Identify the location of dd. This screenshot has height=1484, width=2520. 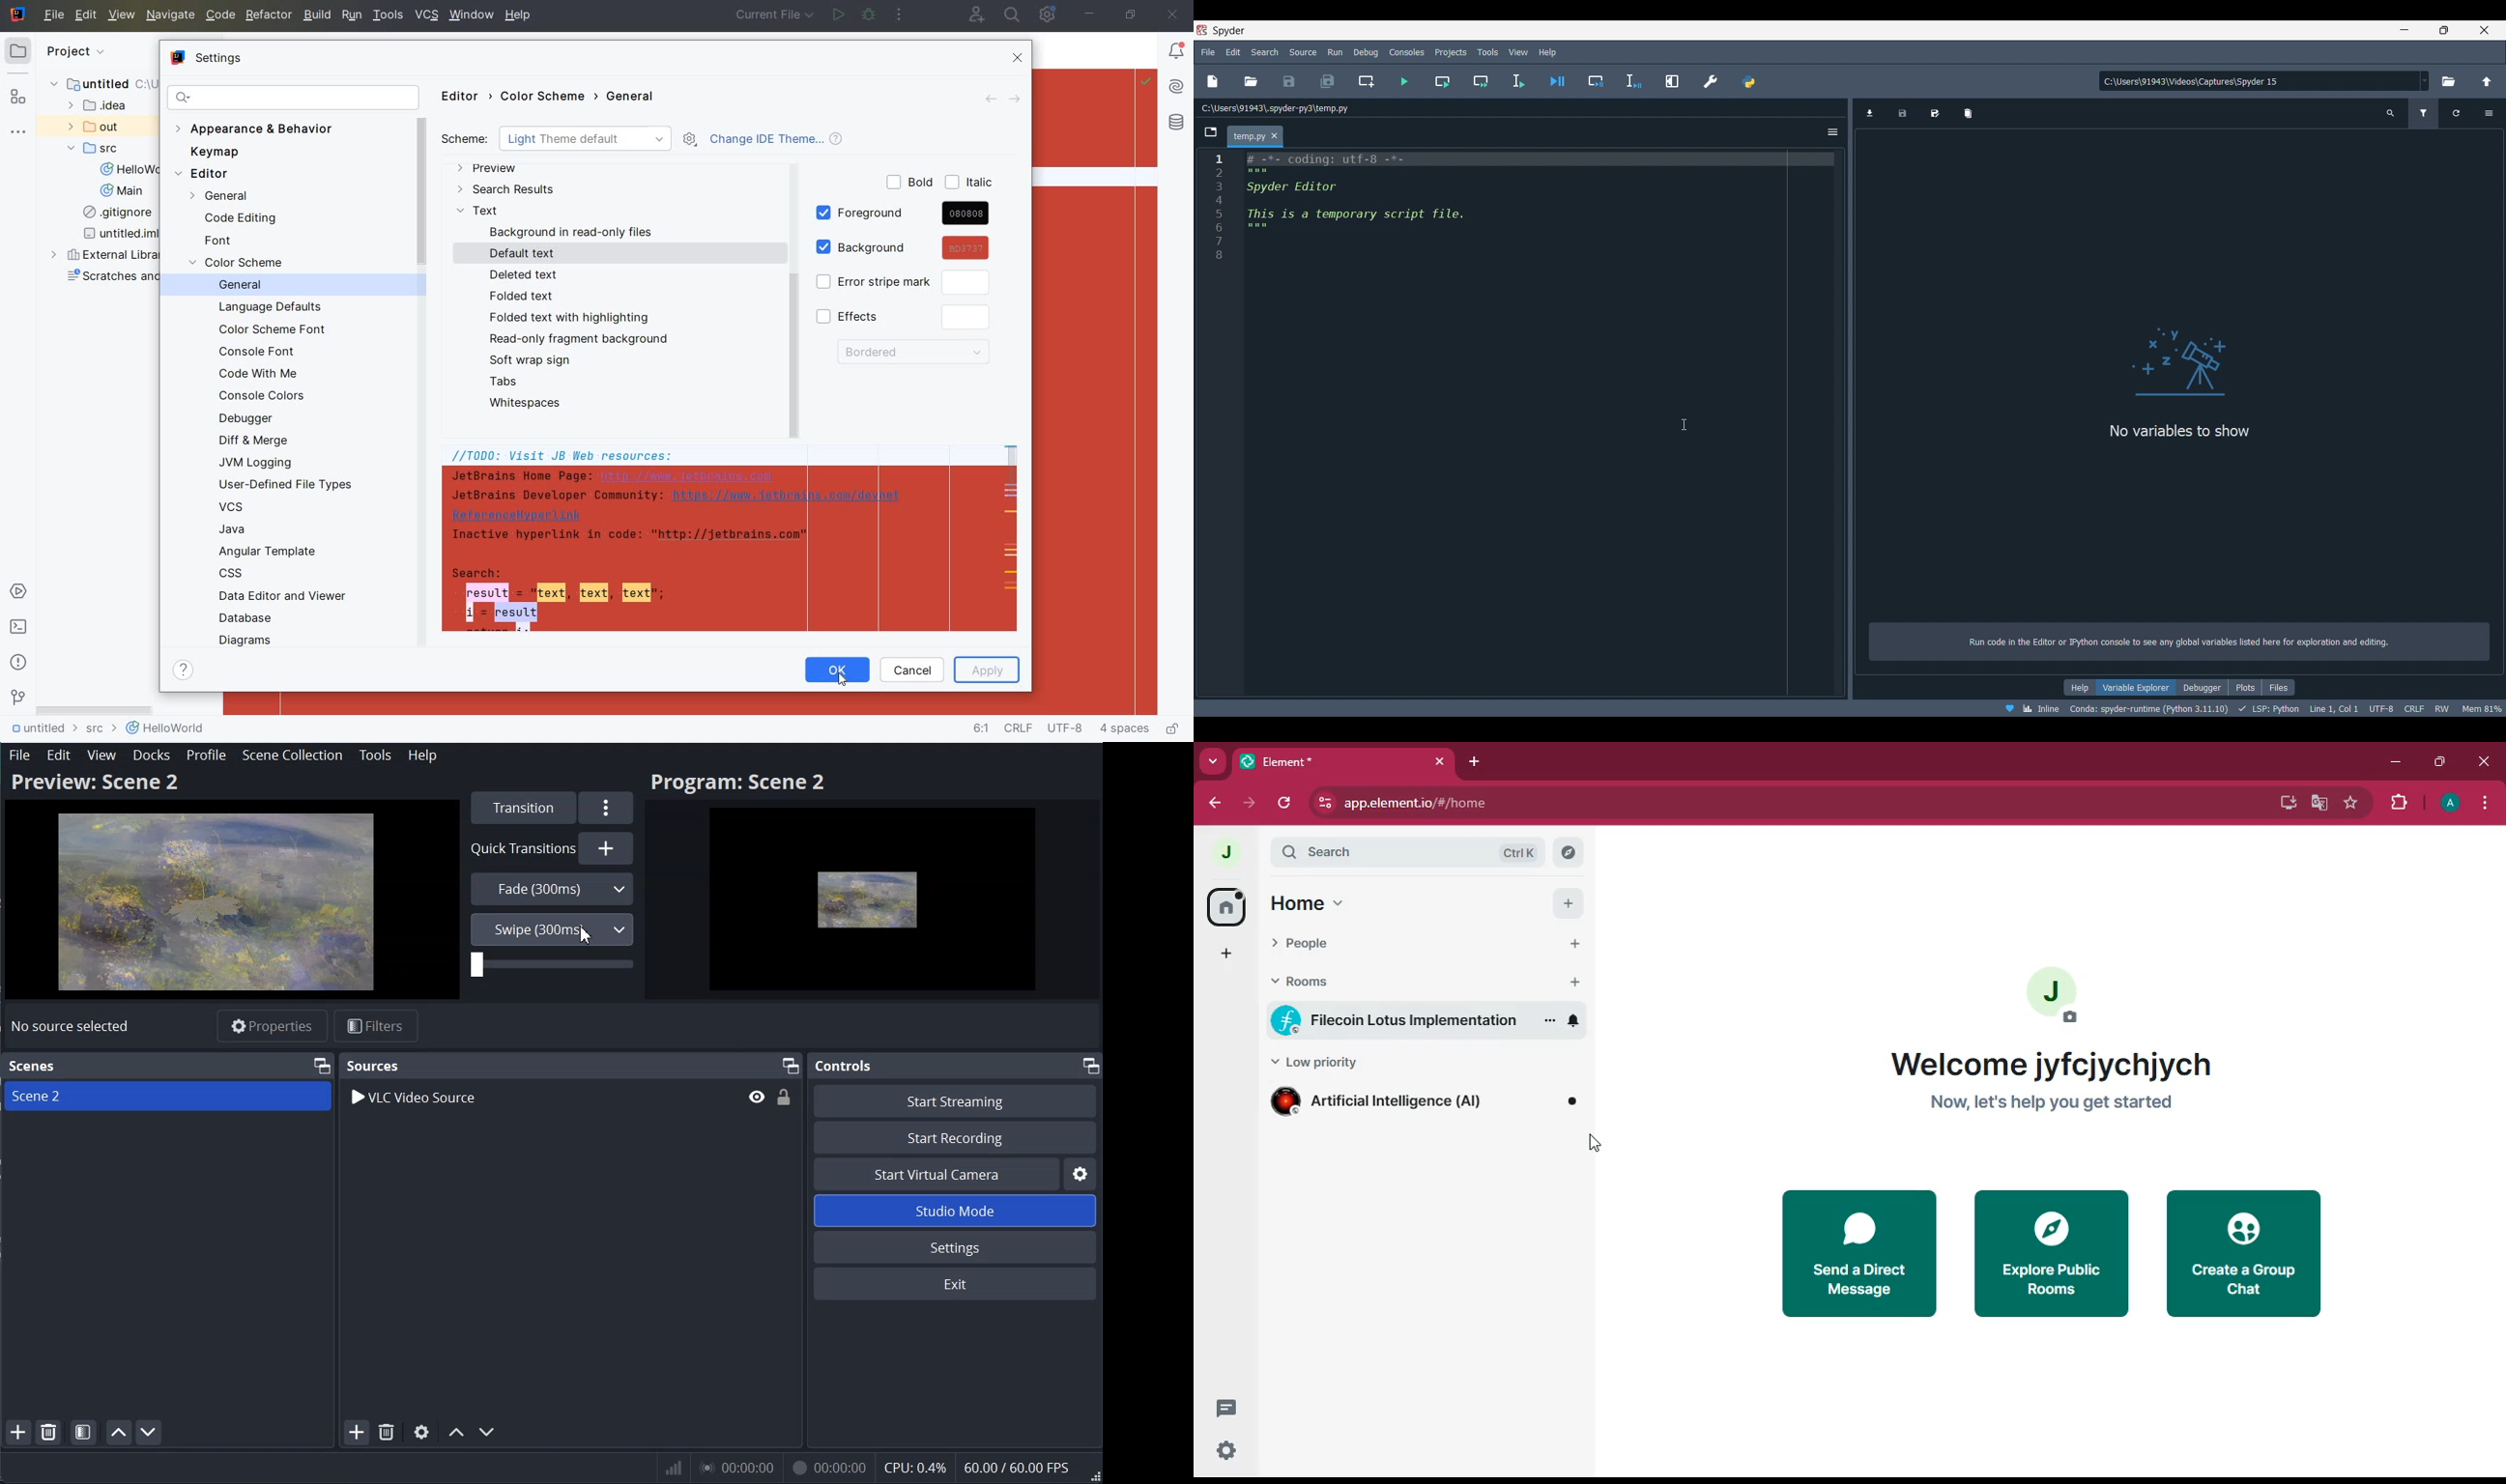
(1224, 957).